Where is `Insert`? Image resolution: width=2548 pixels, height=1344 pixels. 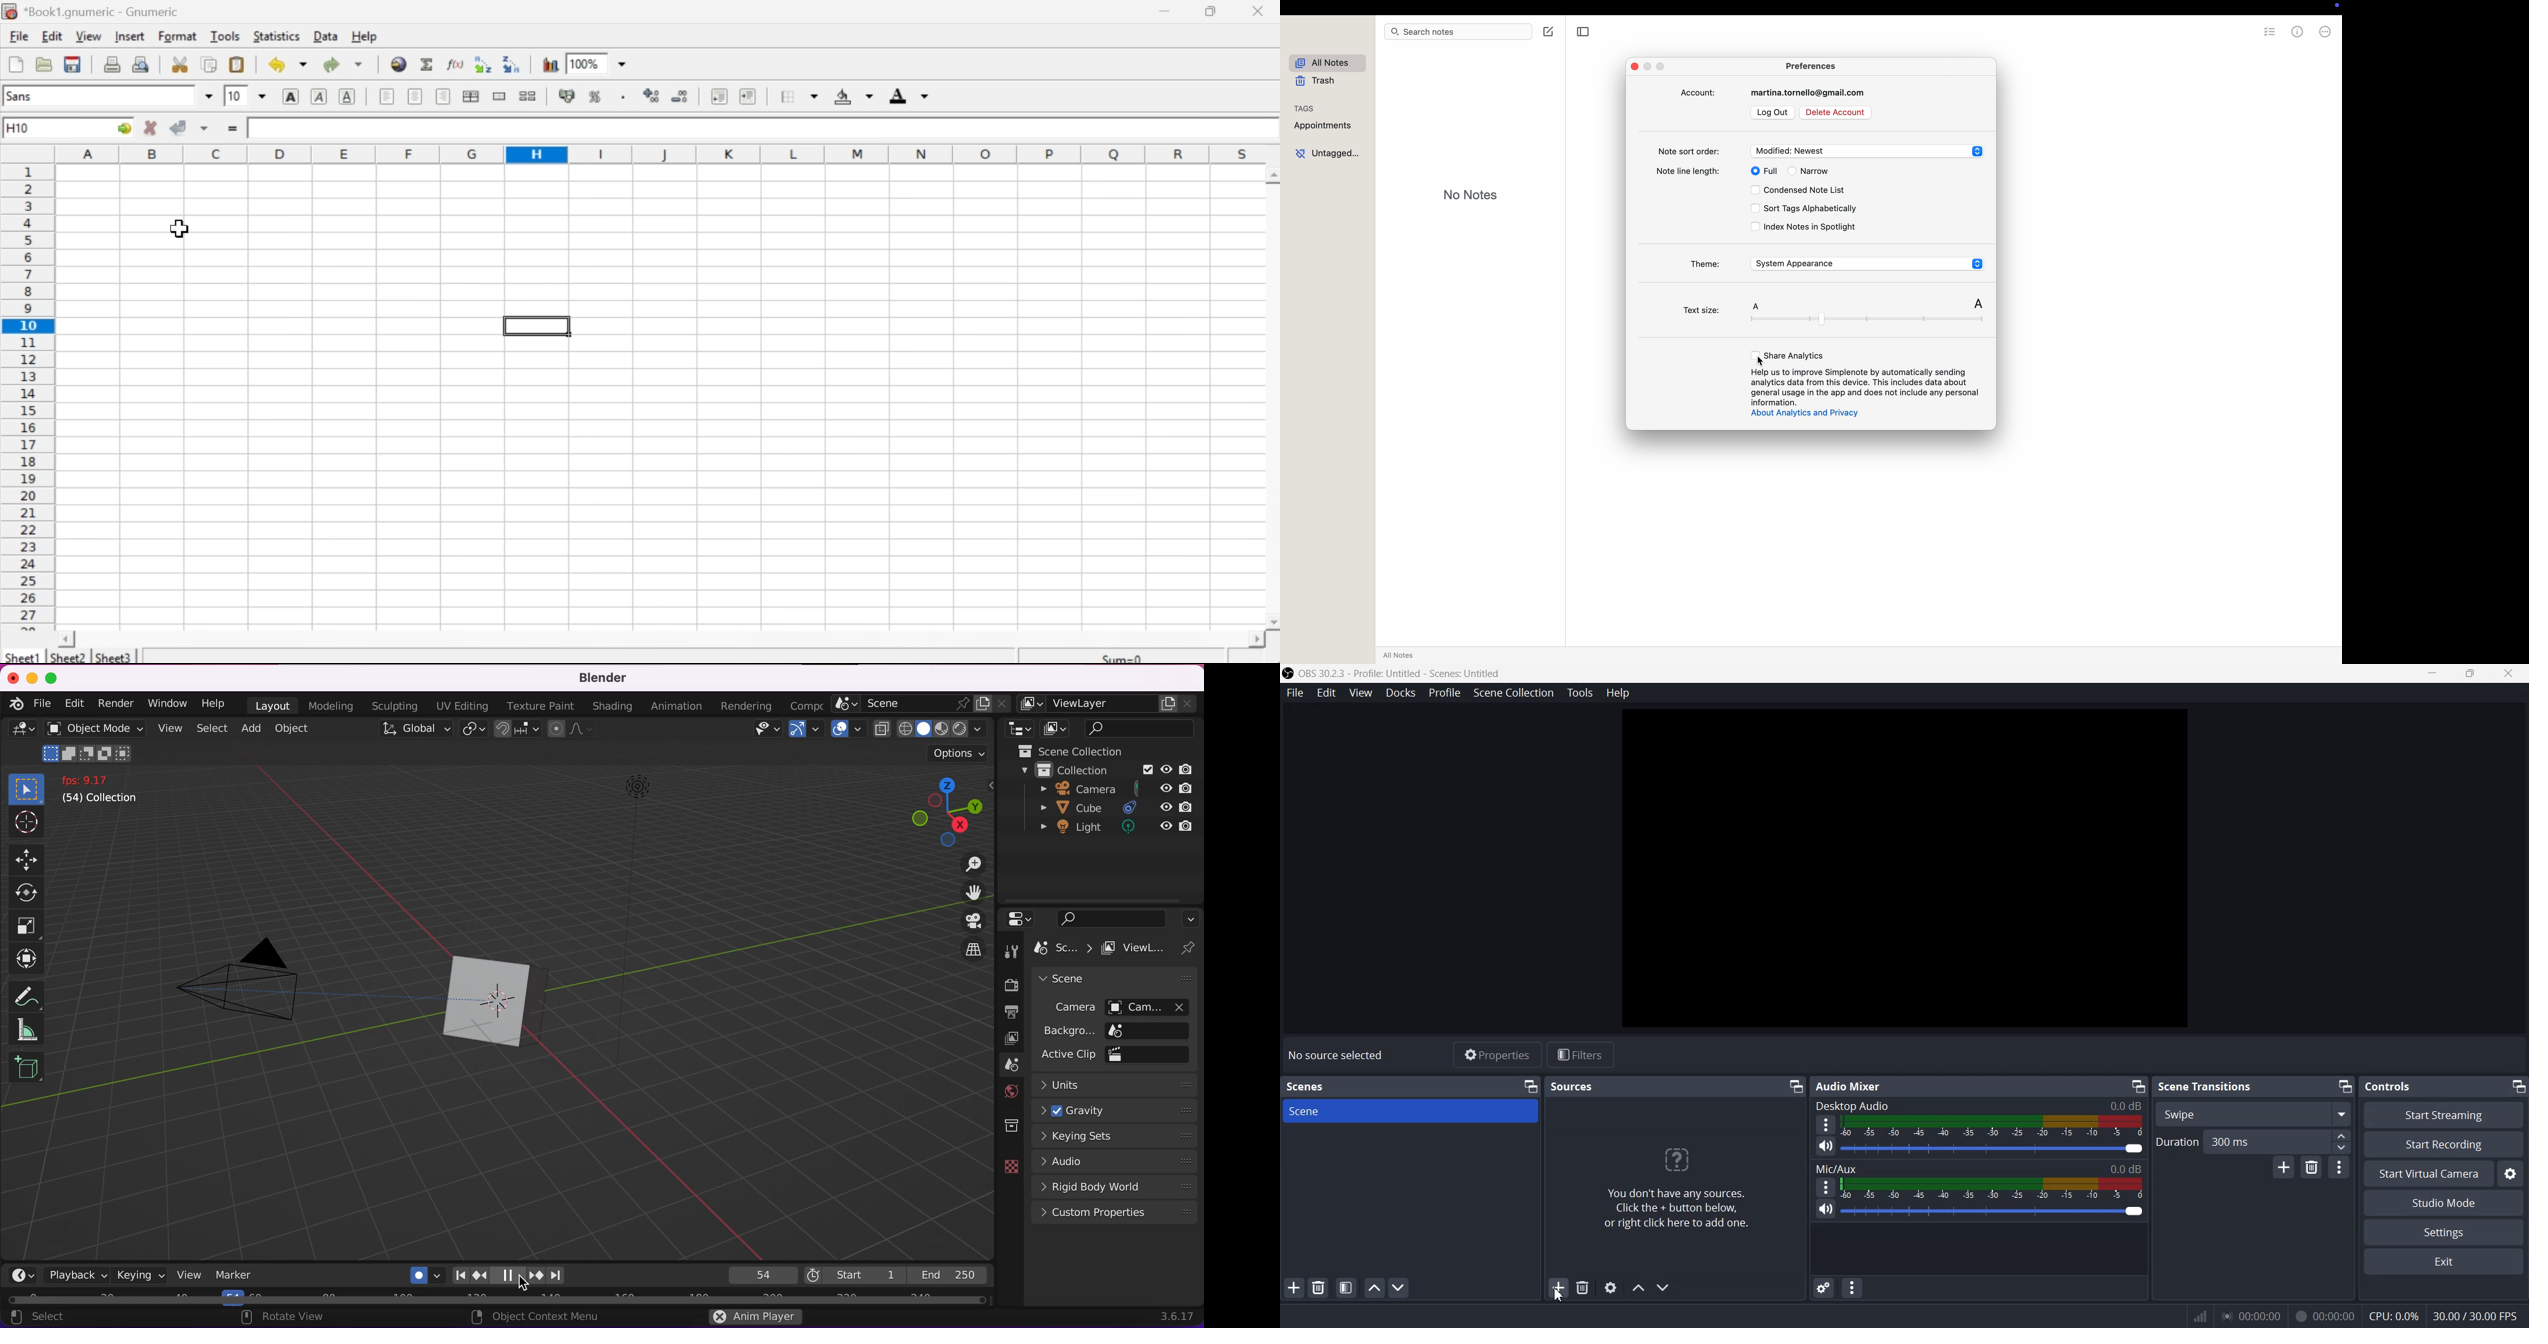 Insert is located at coordinates (131, 37).